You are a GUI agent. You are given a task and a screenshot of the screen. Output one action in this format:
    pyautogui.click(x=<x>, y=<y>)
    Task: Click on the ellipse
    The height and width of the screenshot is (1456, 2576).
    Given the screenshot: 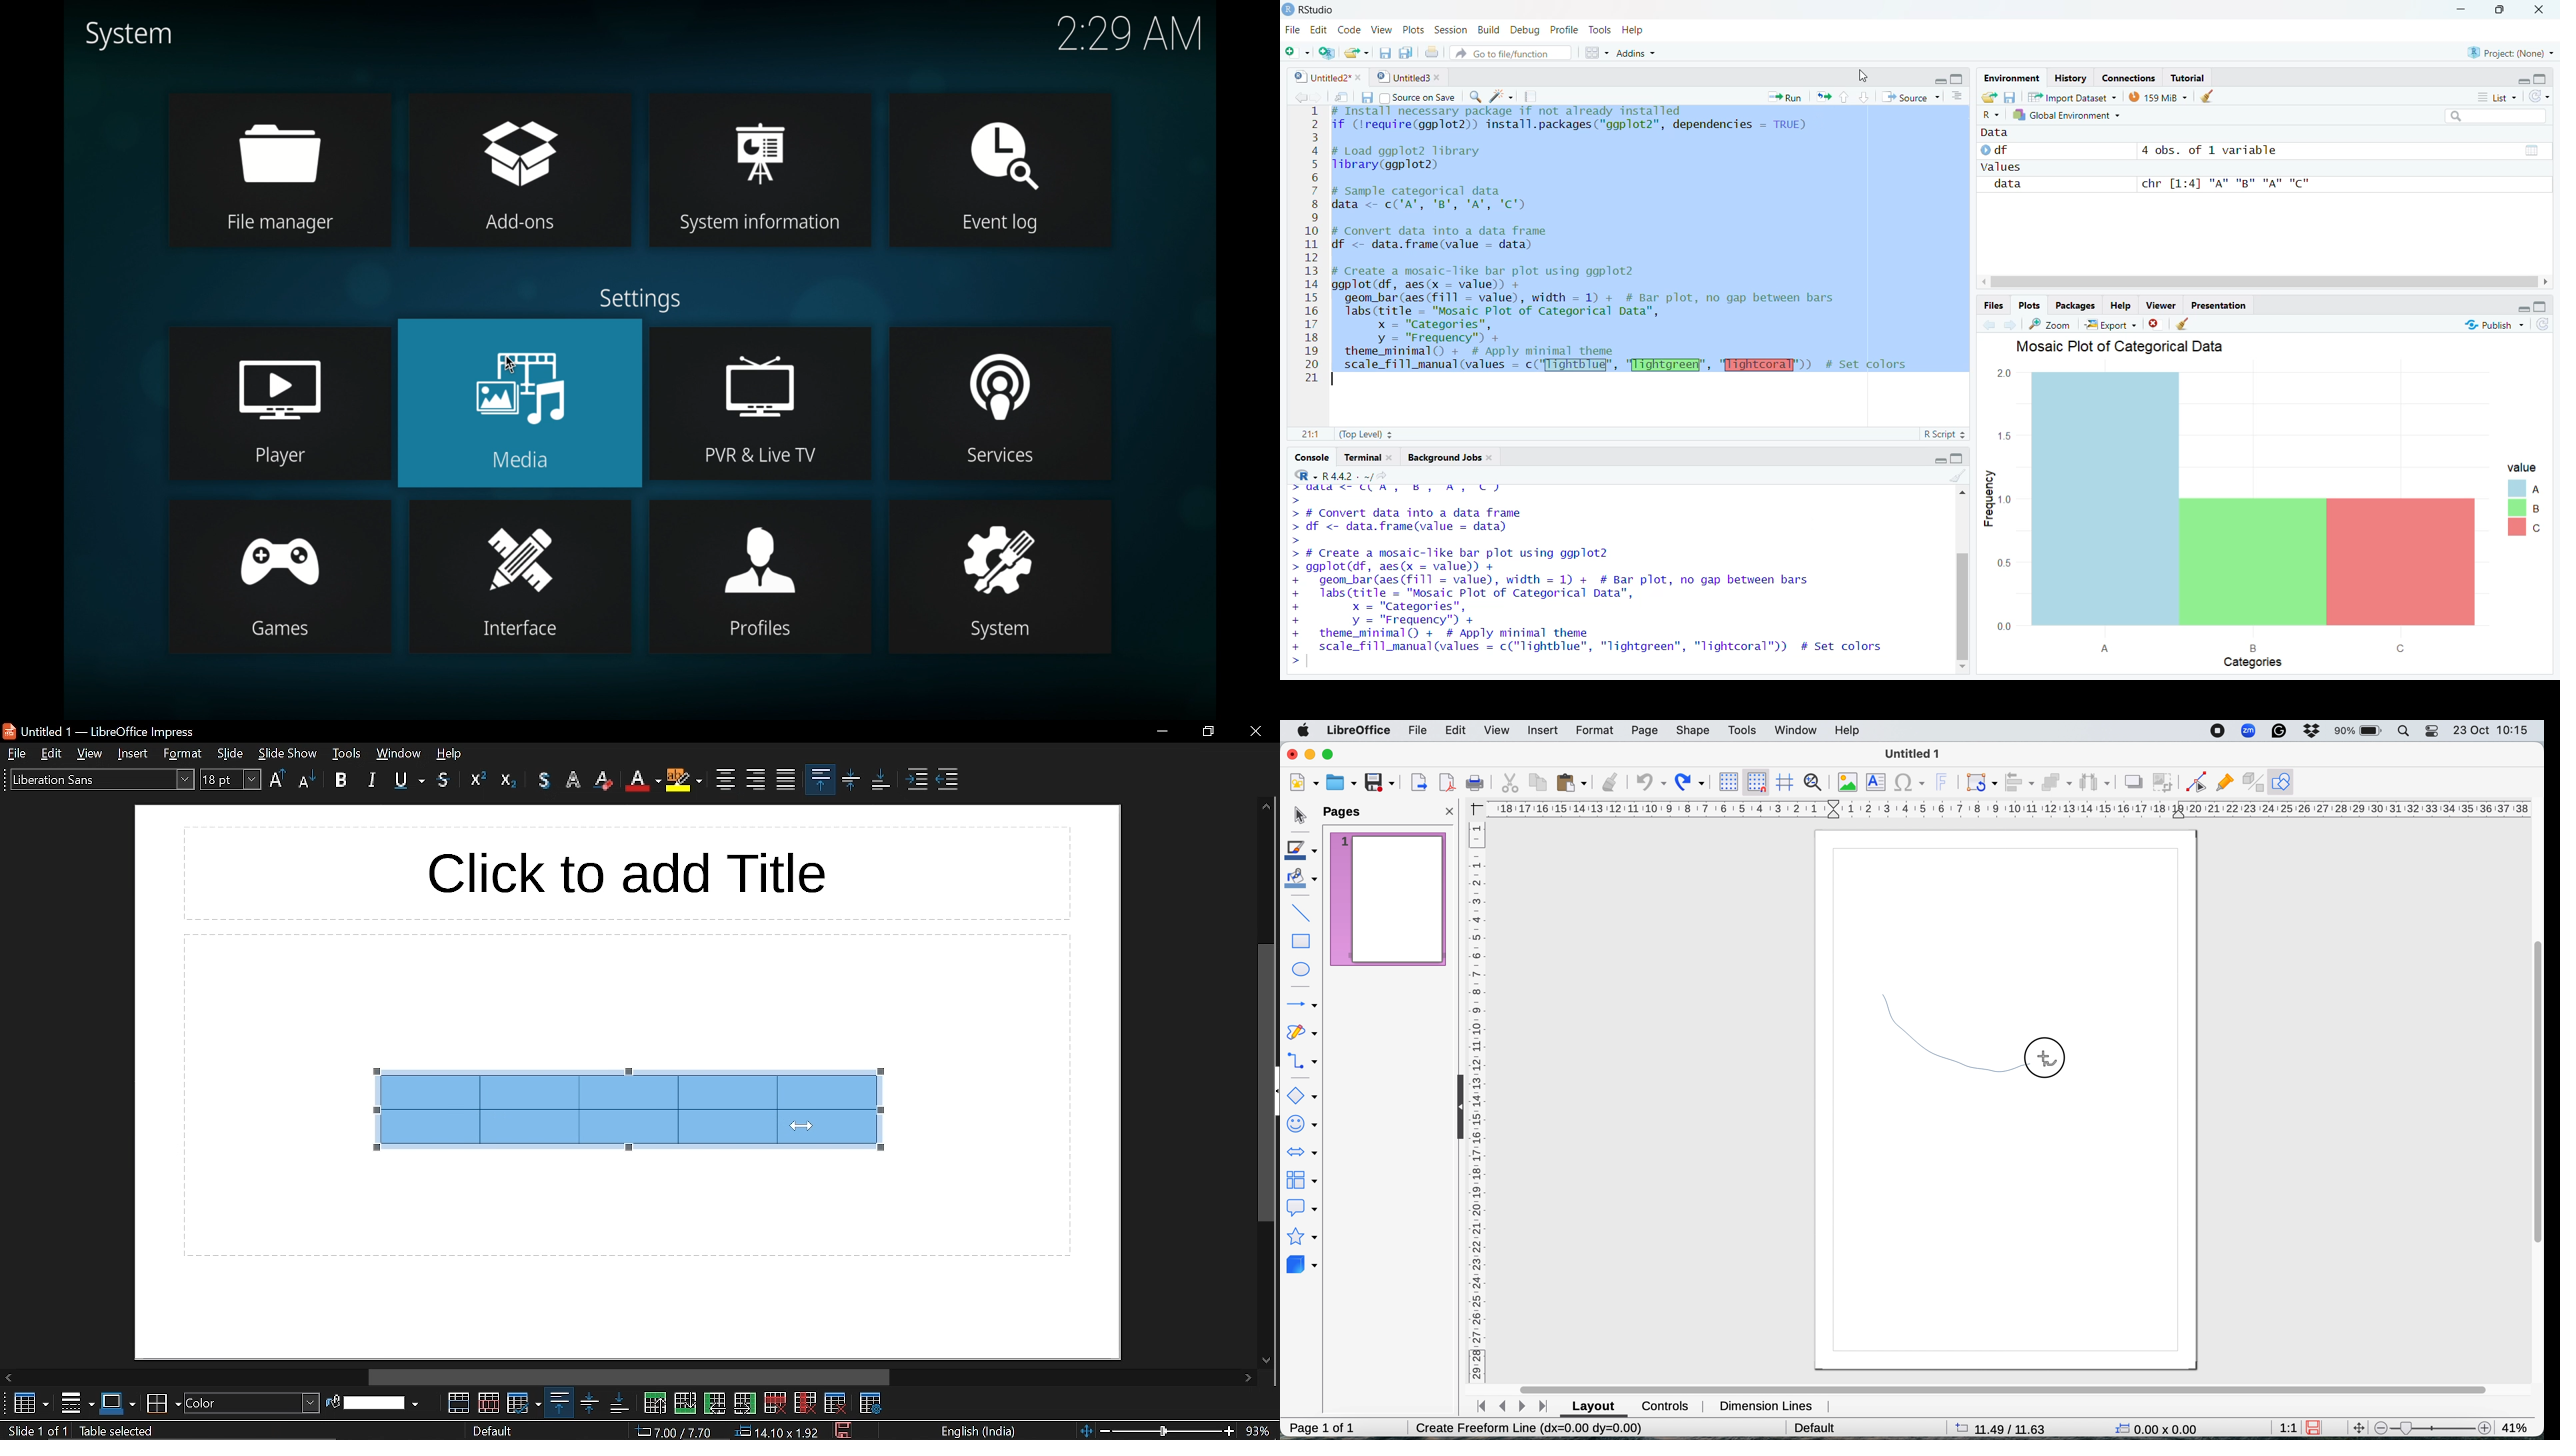 What is the action you would take?
    pyautogui.click(x=1304, y=966)
    